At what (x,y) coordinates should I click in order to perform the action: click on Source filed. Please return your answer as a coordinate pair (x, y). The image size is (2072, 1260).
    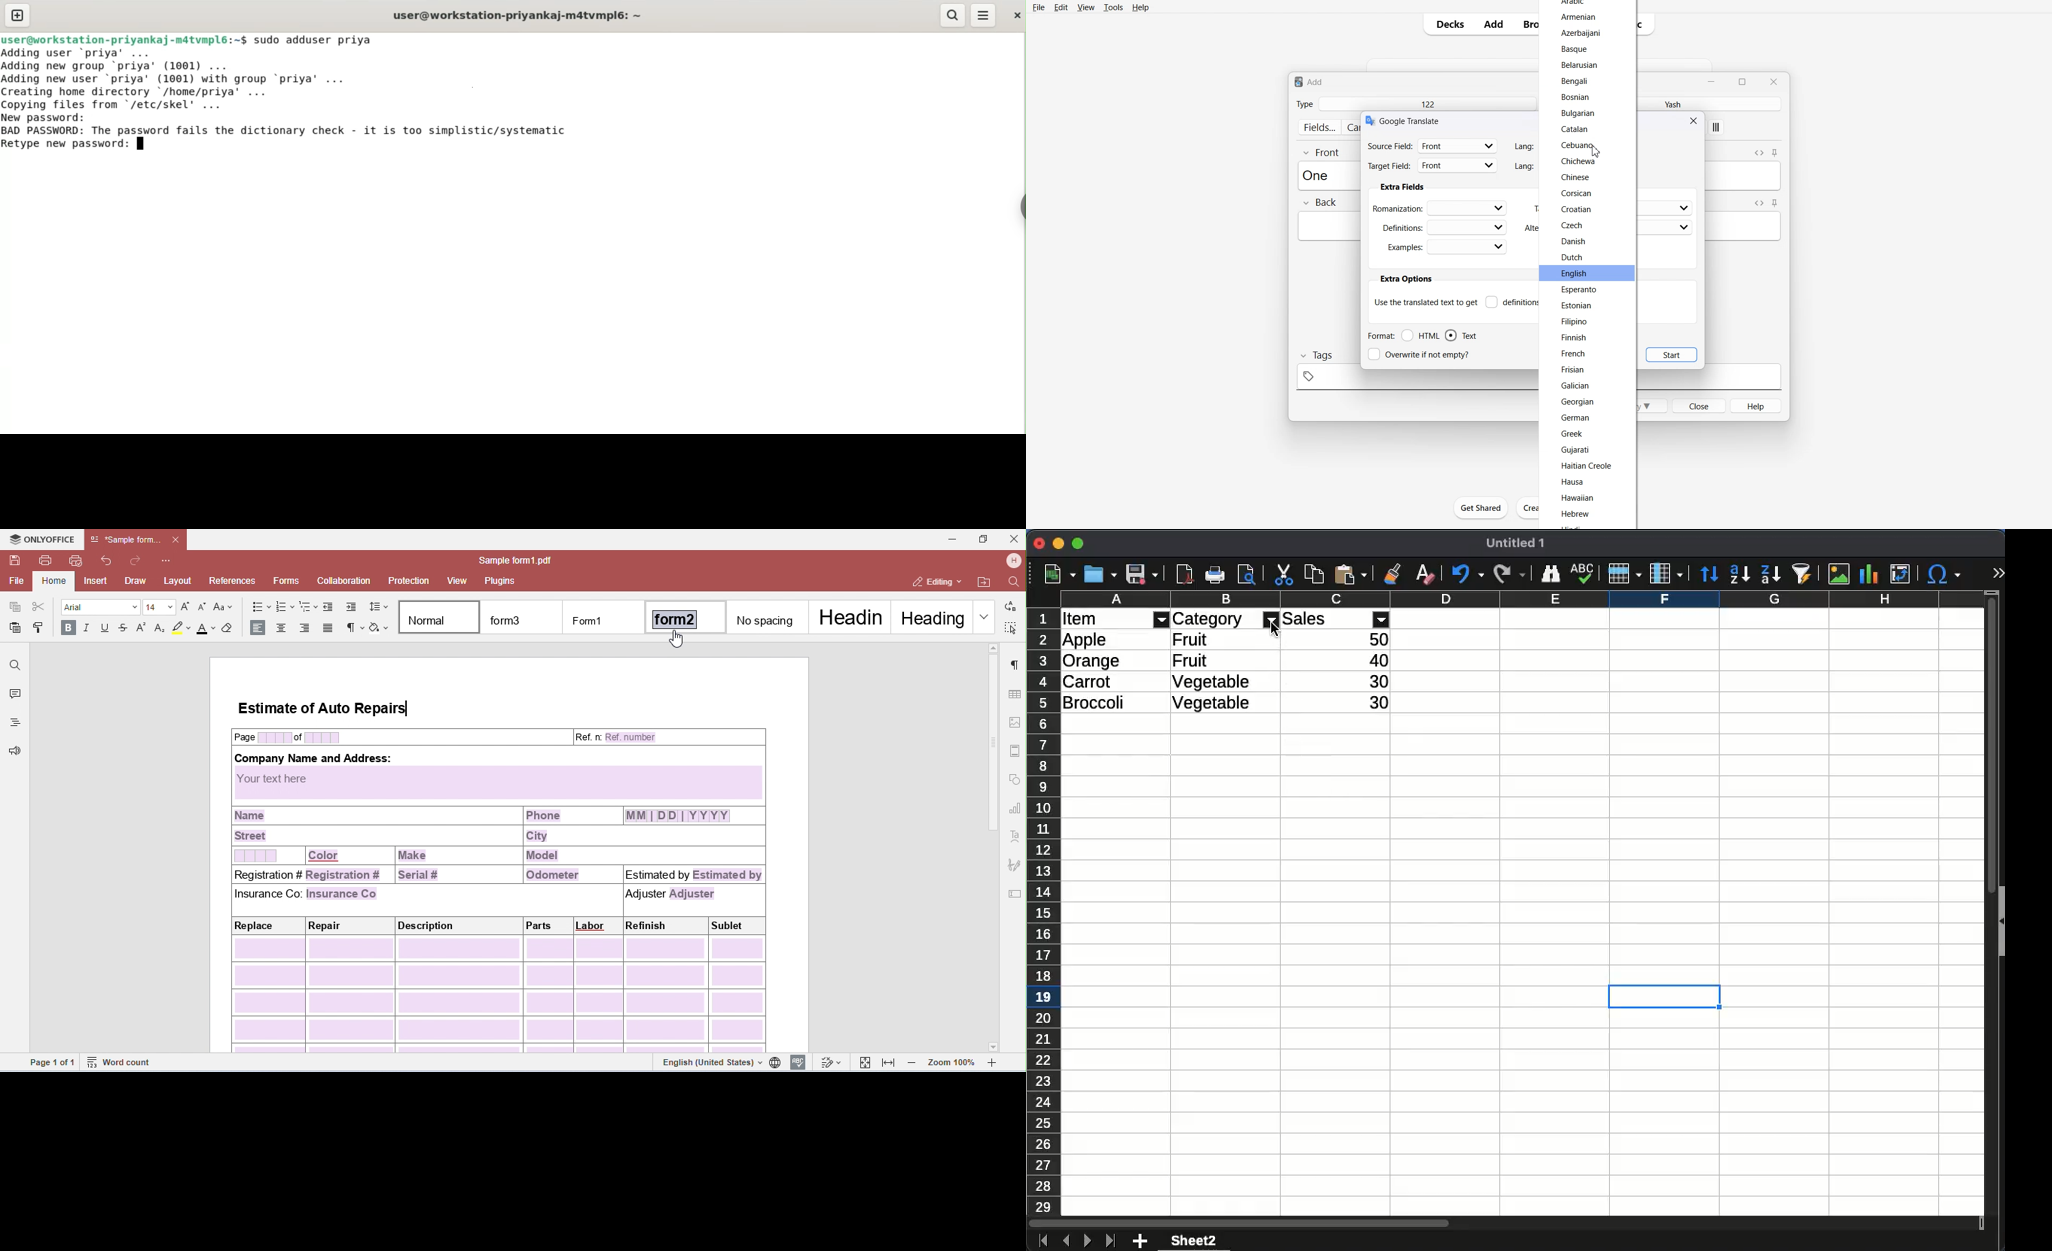
    Looking at the image, I should click on (1433, 145).